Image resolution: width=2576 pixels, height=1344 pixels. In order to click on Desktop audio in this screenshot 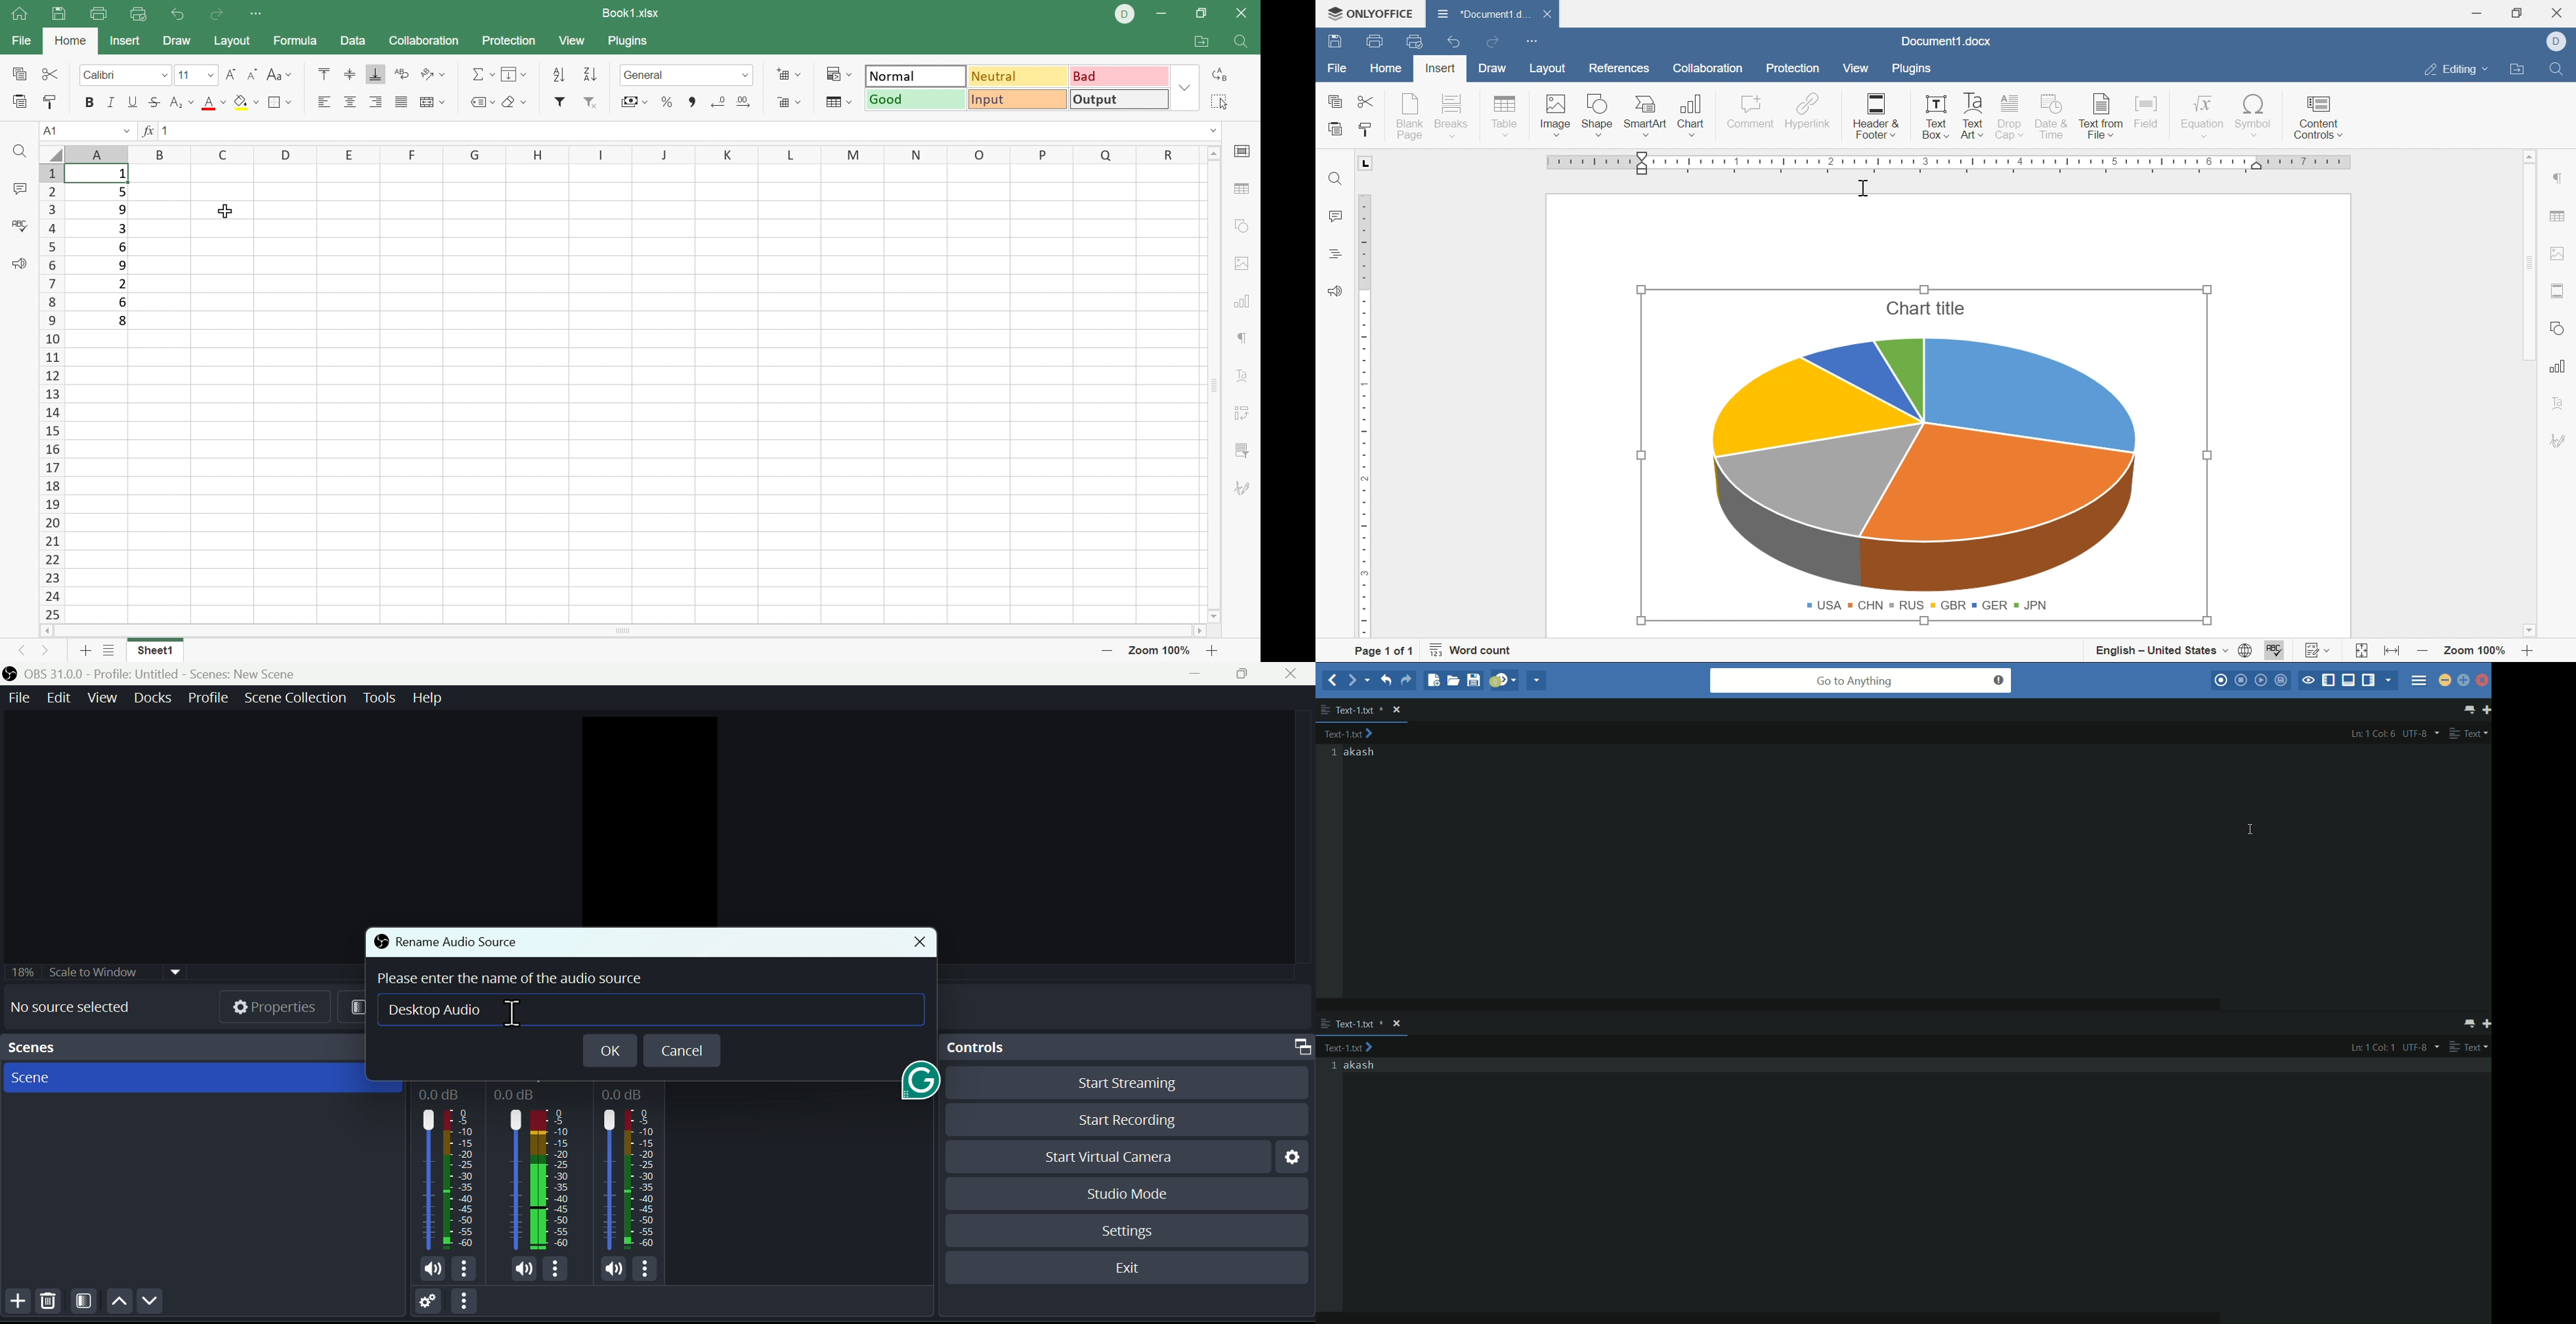, I will do `click(452, 1011)`.